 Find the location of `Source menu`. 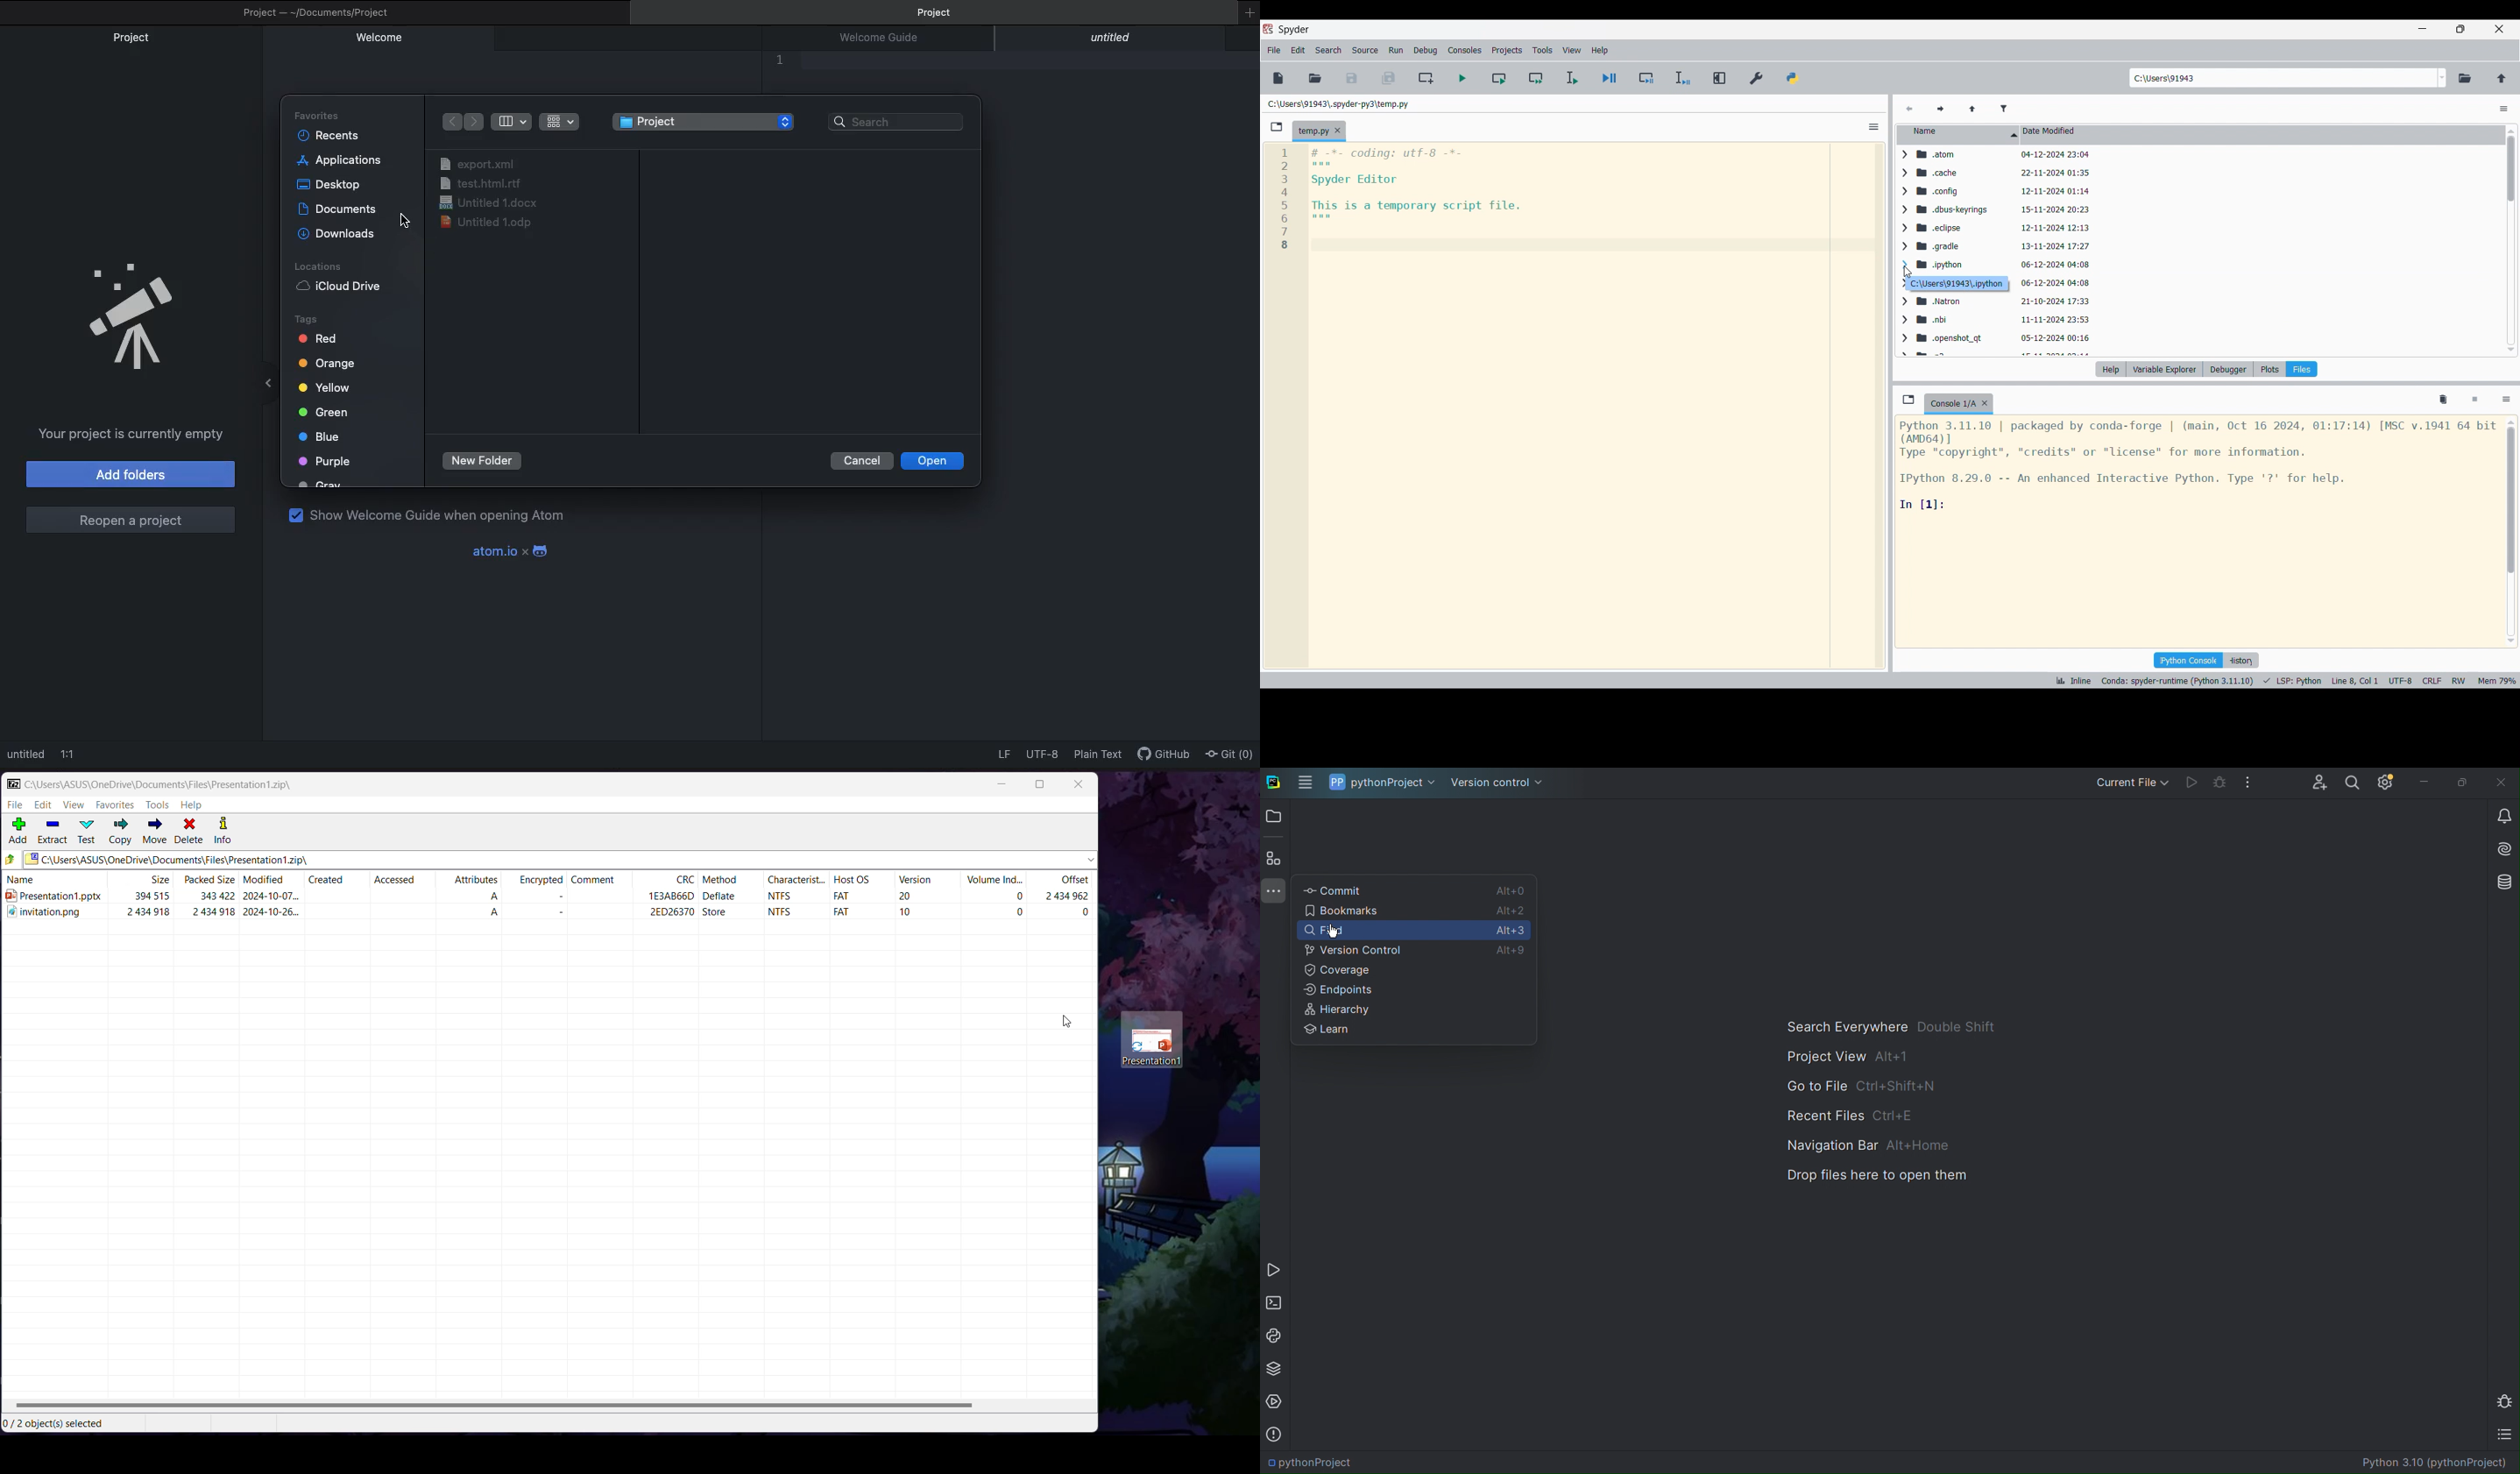

Source menu is located at coordinates (1366, 51).